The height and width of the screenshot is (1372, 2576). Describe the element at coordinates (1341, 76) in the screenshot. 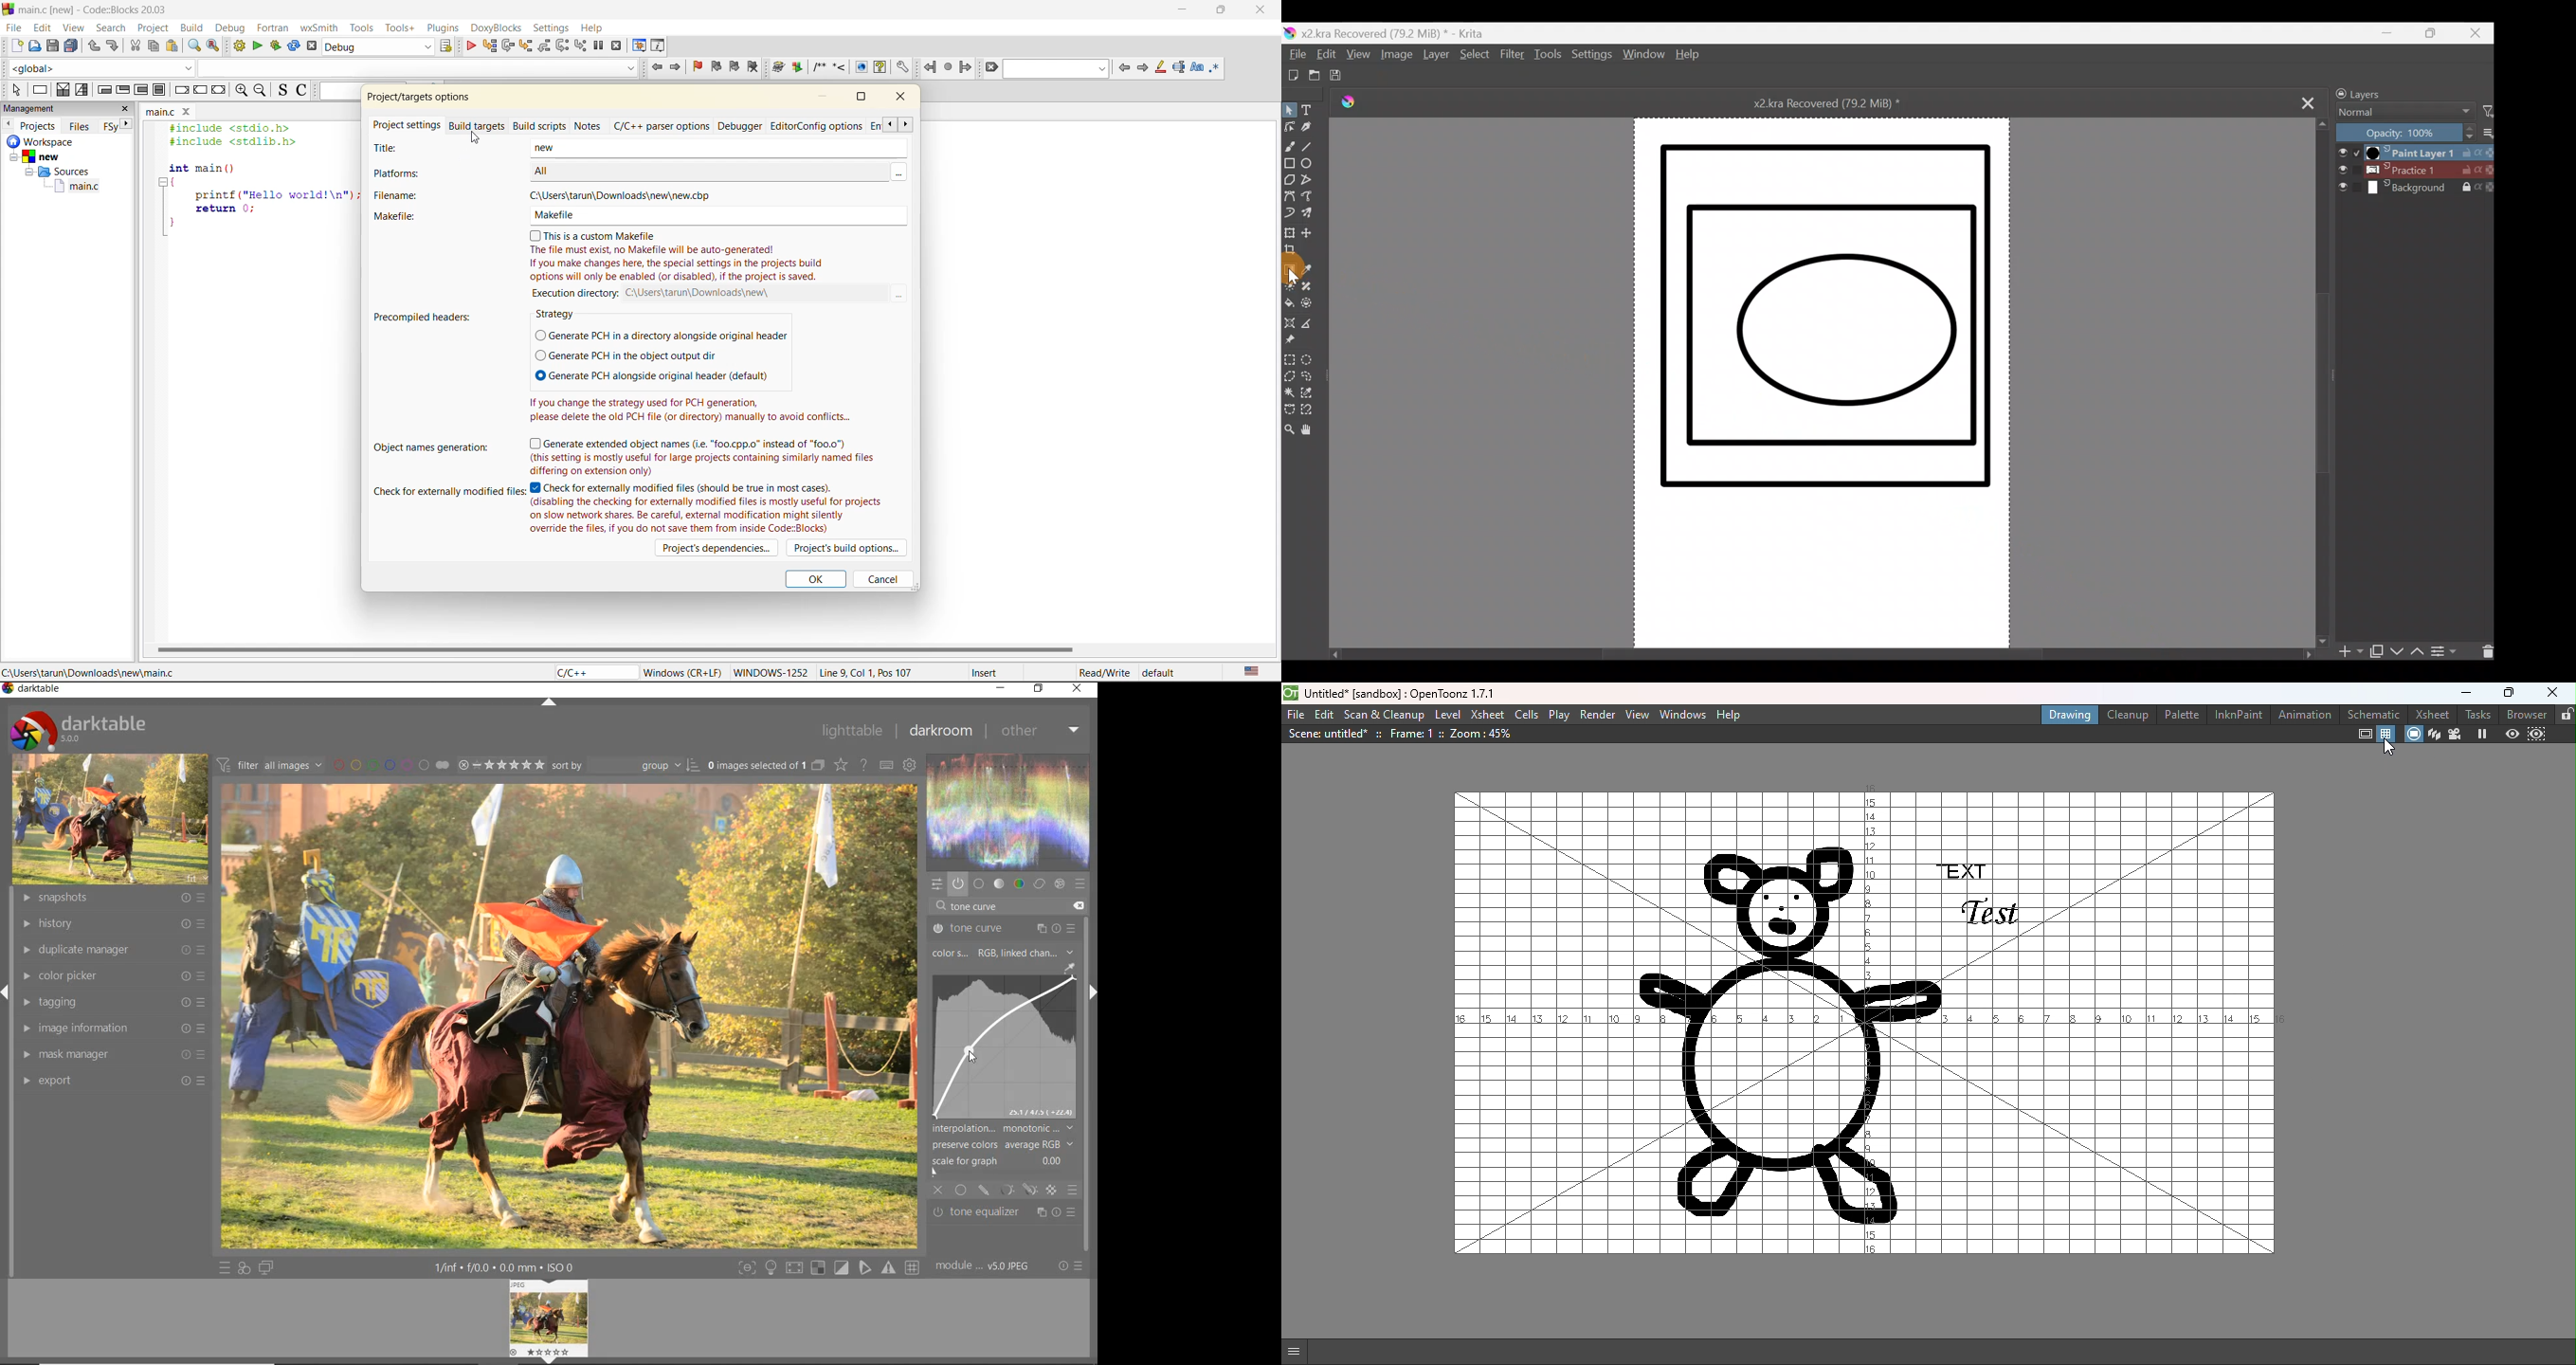

I see `Save` at that location.